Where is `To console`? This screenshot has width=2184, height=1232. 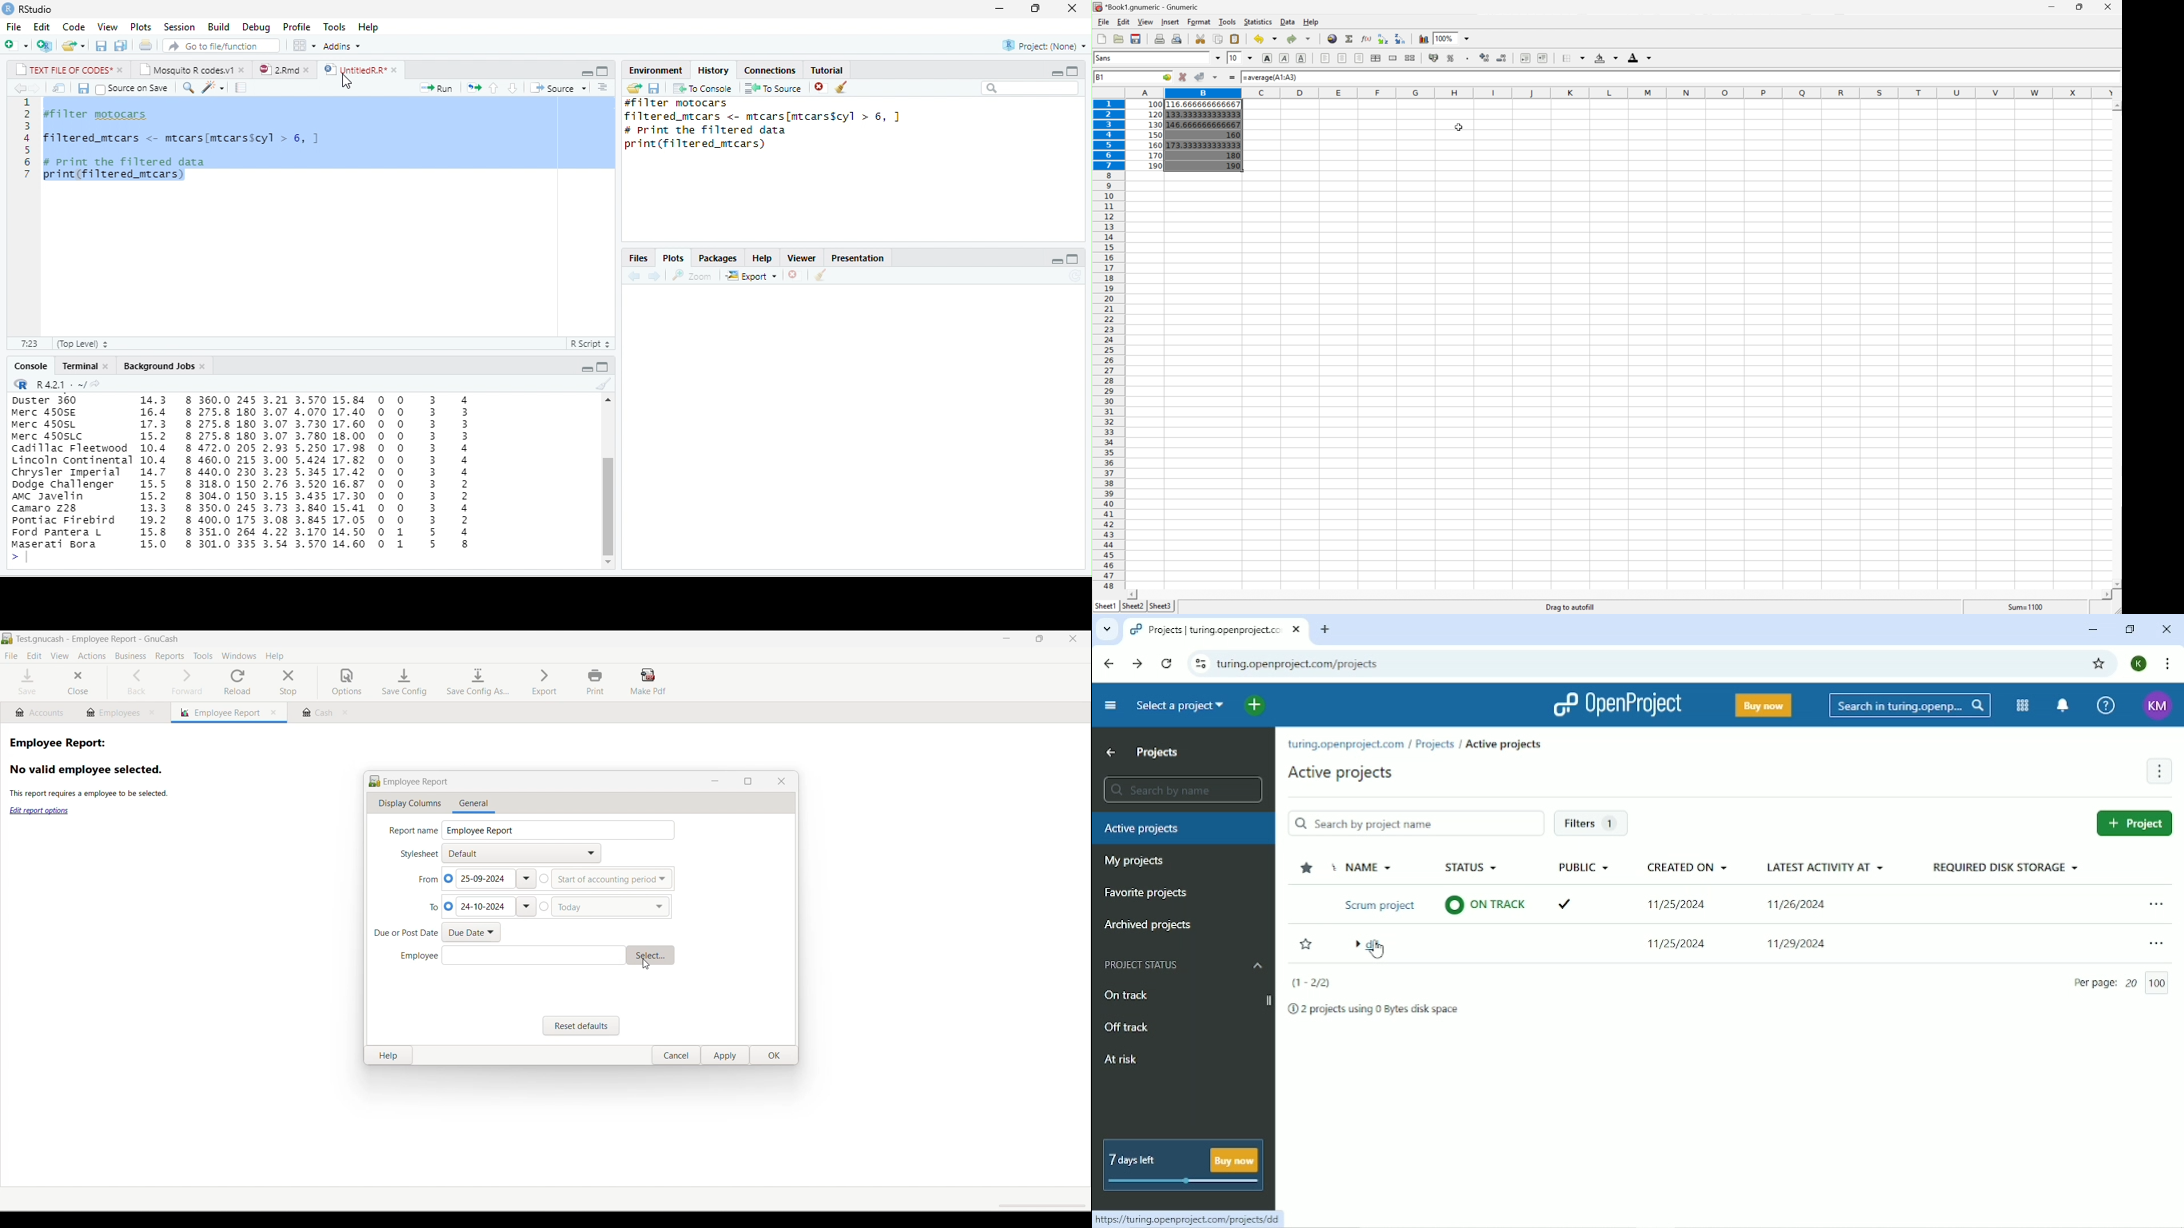 To console is located at coordinates (703, 88).